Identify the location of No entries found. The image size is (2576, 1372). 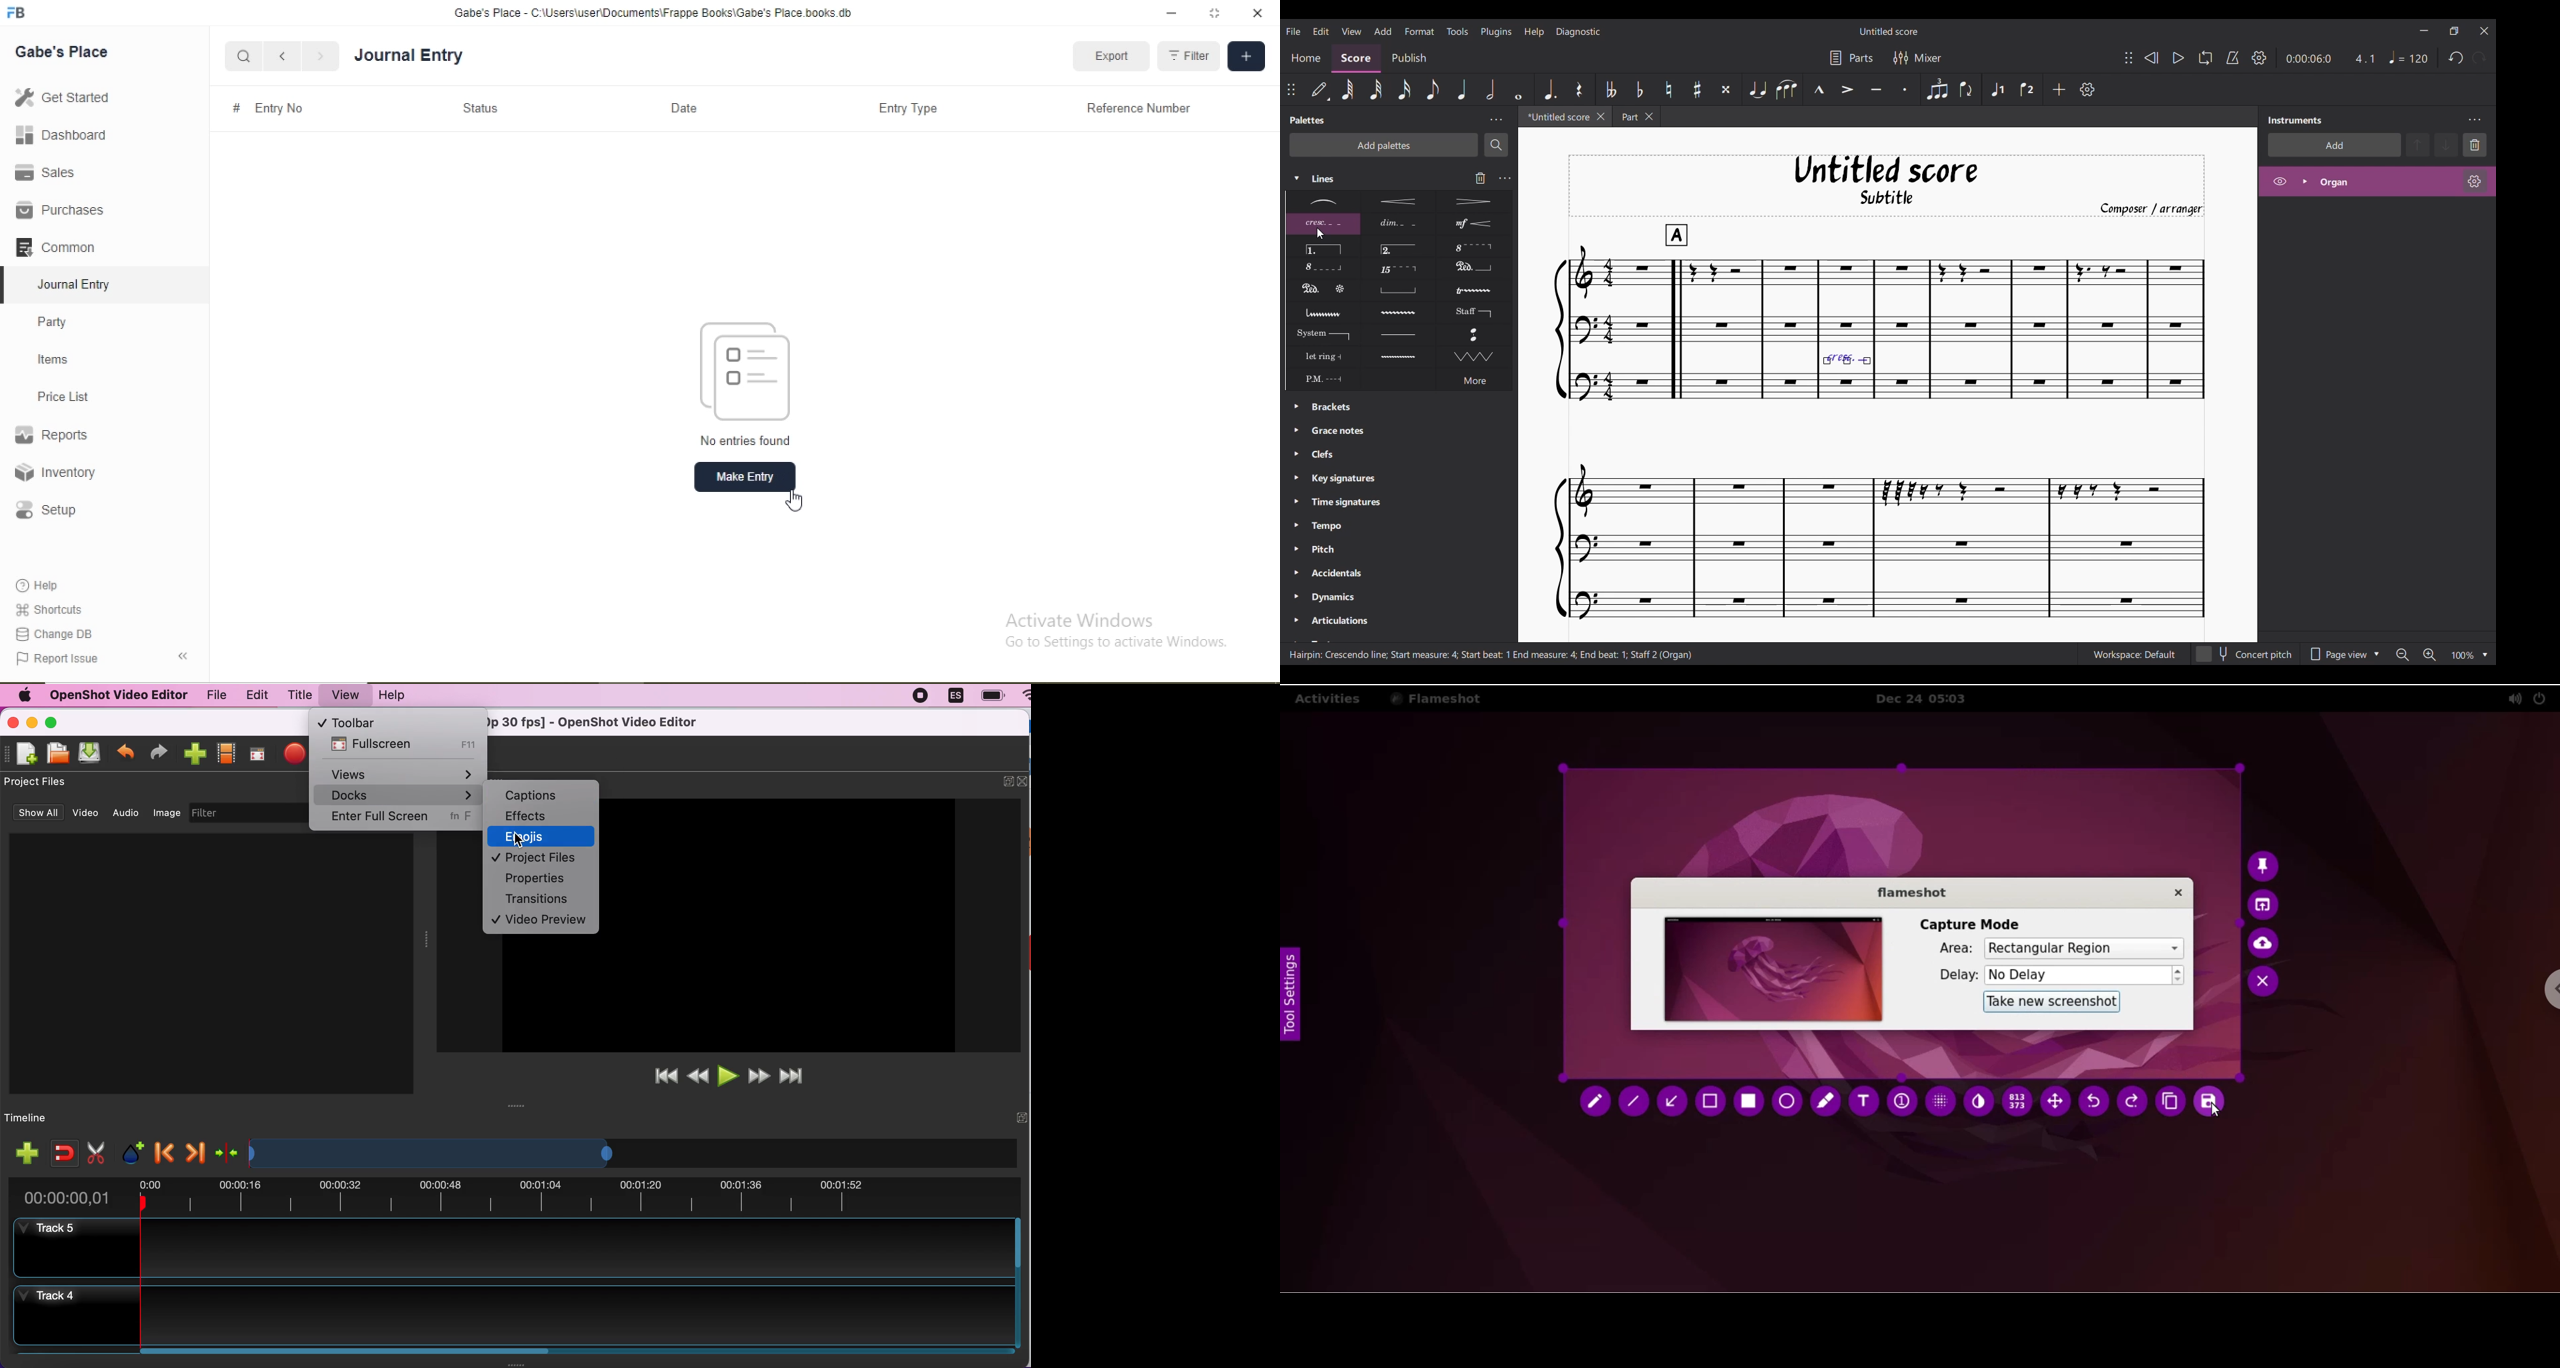
(746, 441).